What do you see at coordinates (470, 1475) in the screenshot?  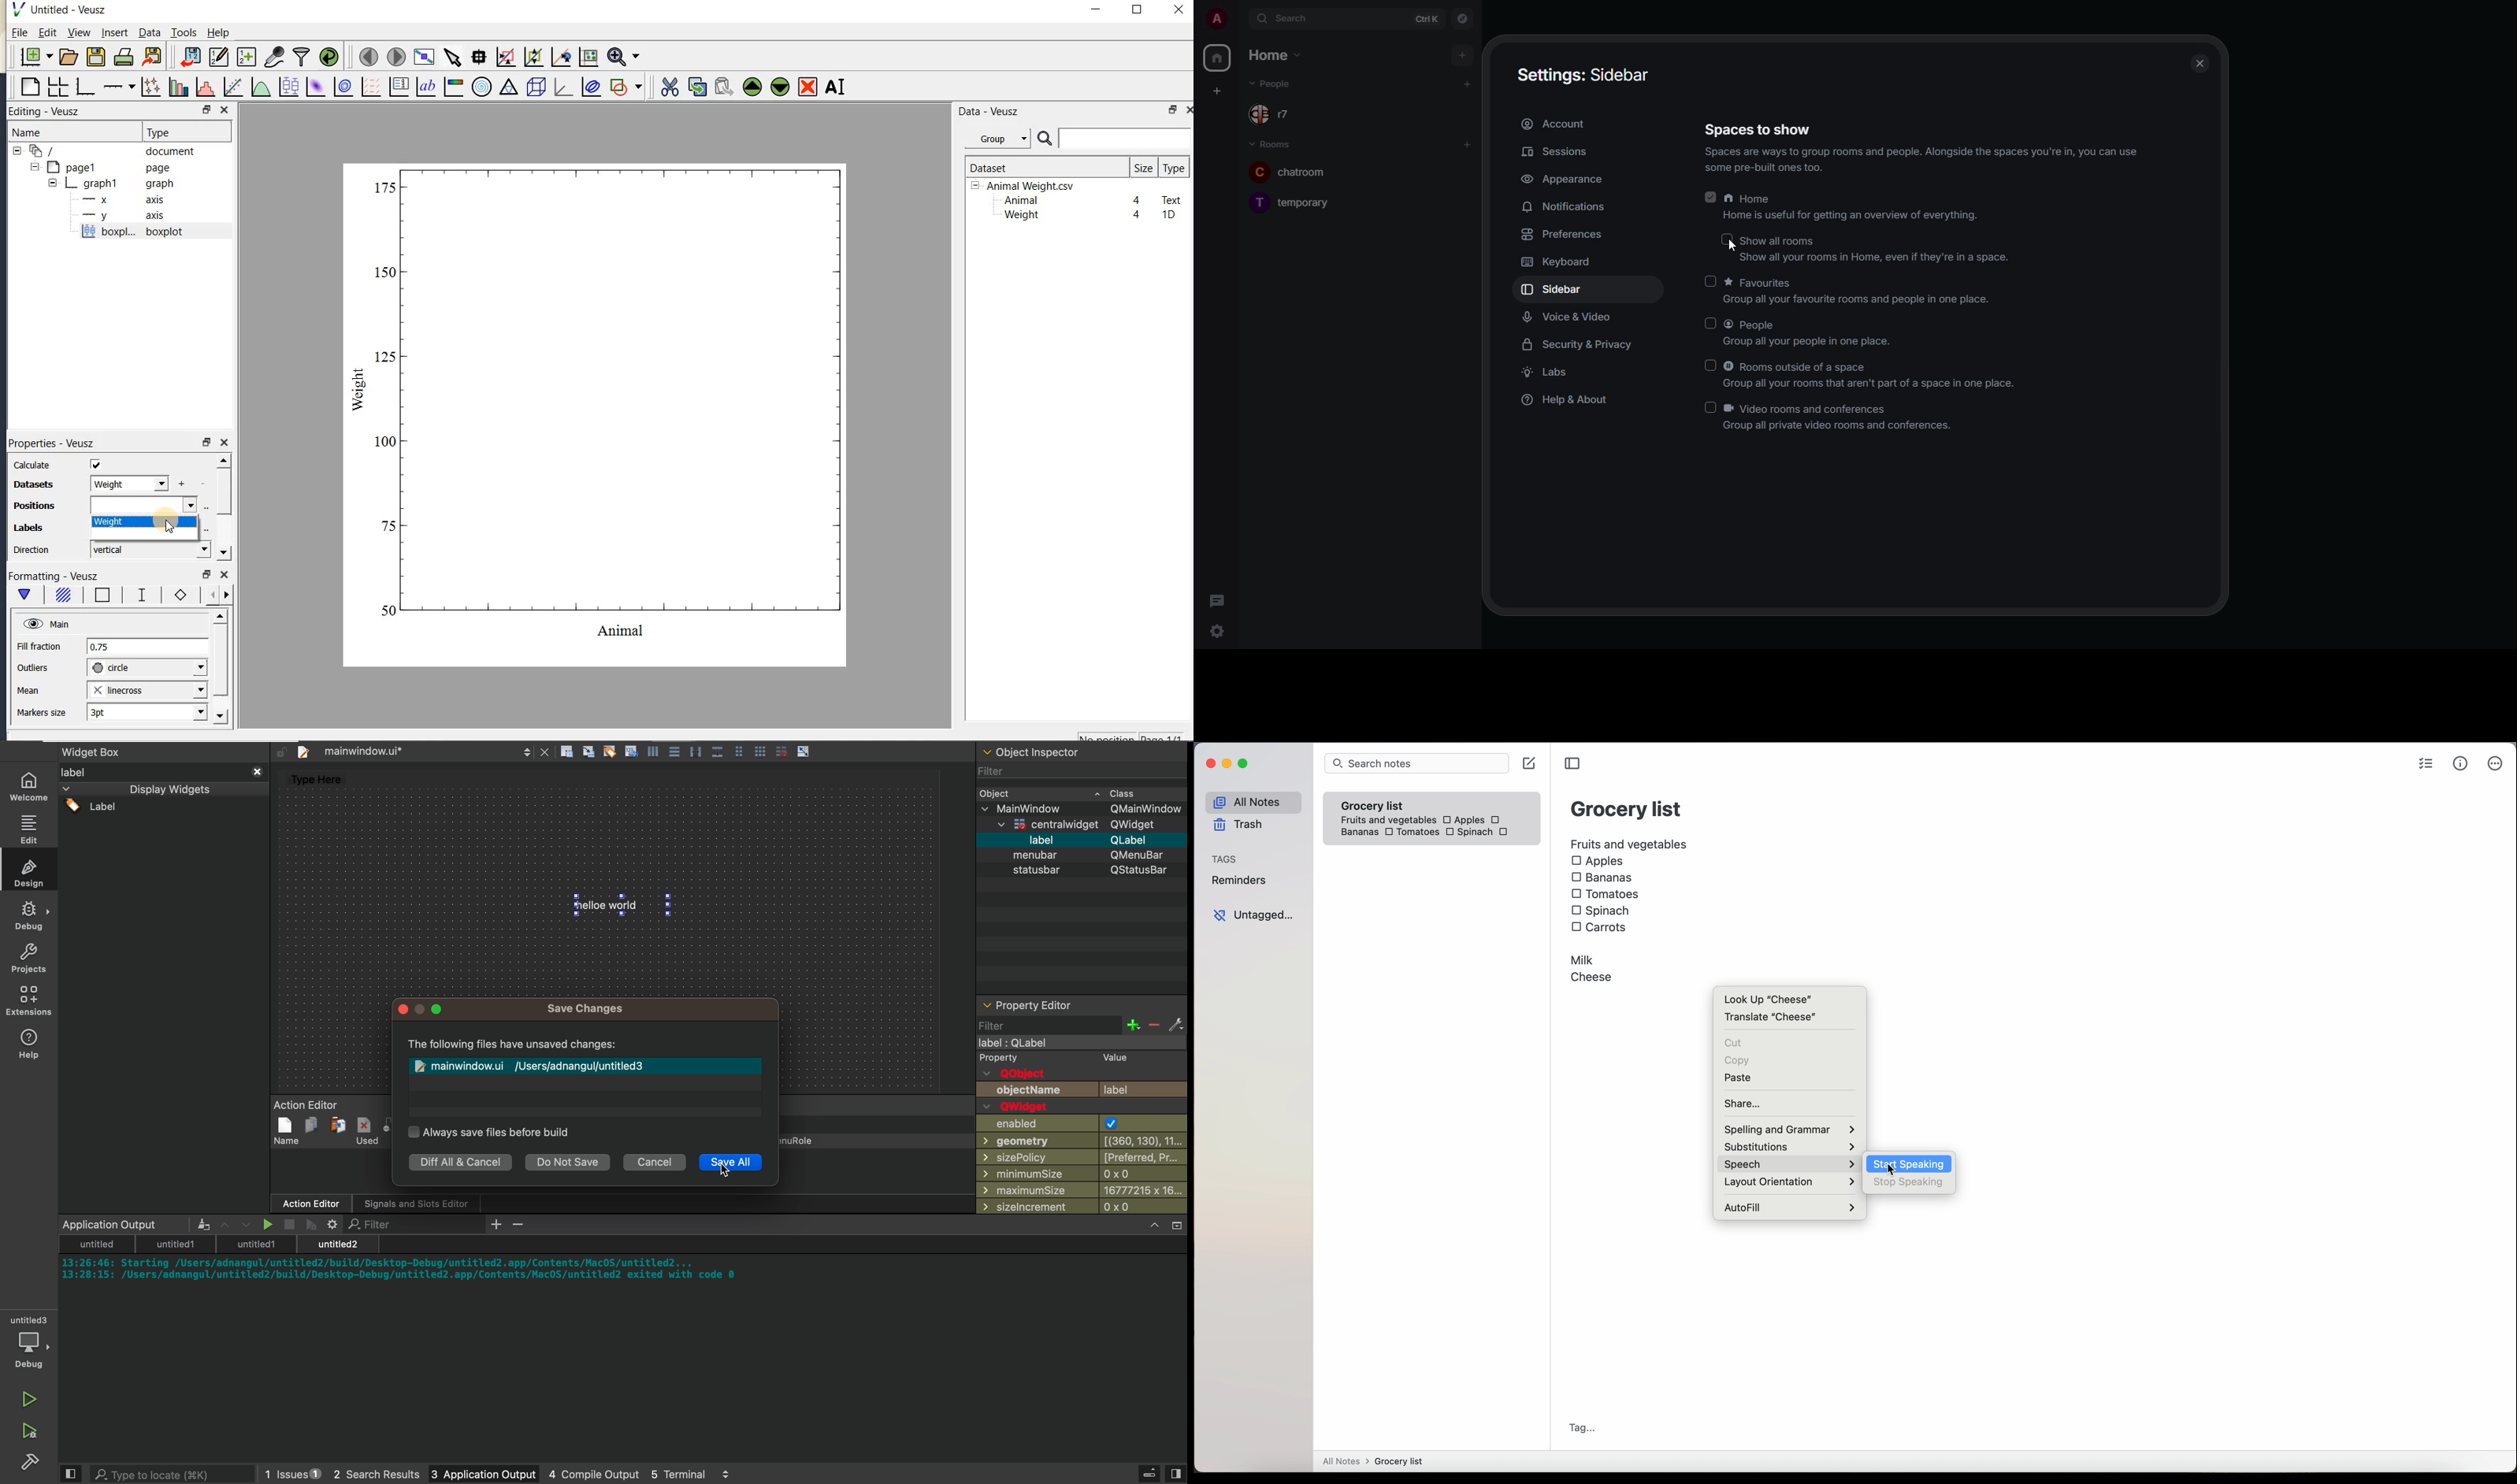 I see `3 application output` at bounding box center [470, 1475].